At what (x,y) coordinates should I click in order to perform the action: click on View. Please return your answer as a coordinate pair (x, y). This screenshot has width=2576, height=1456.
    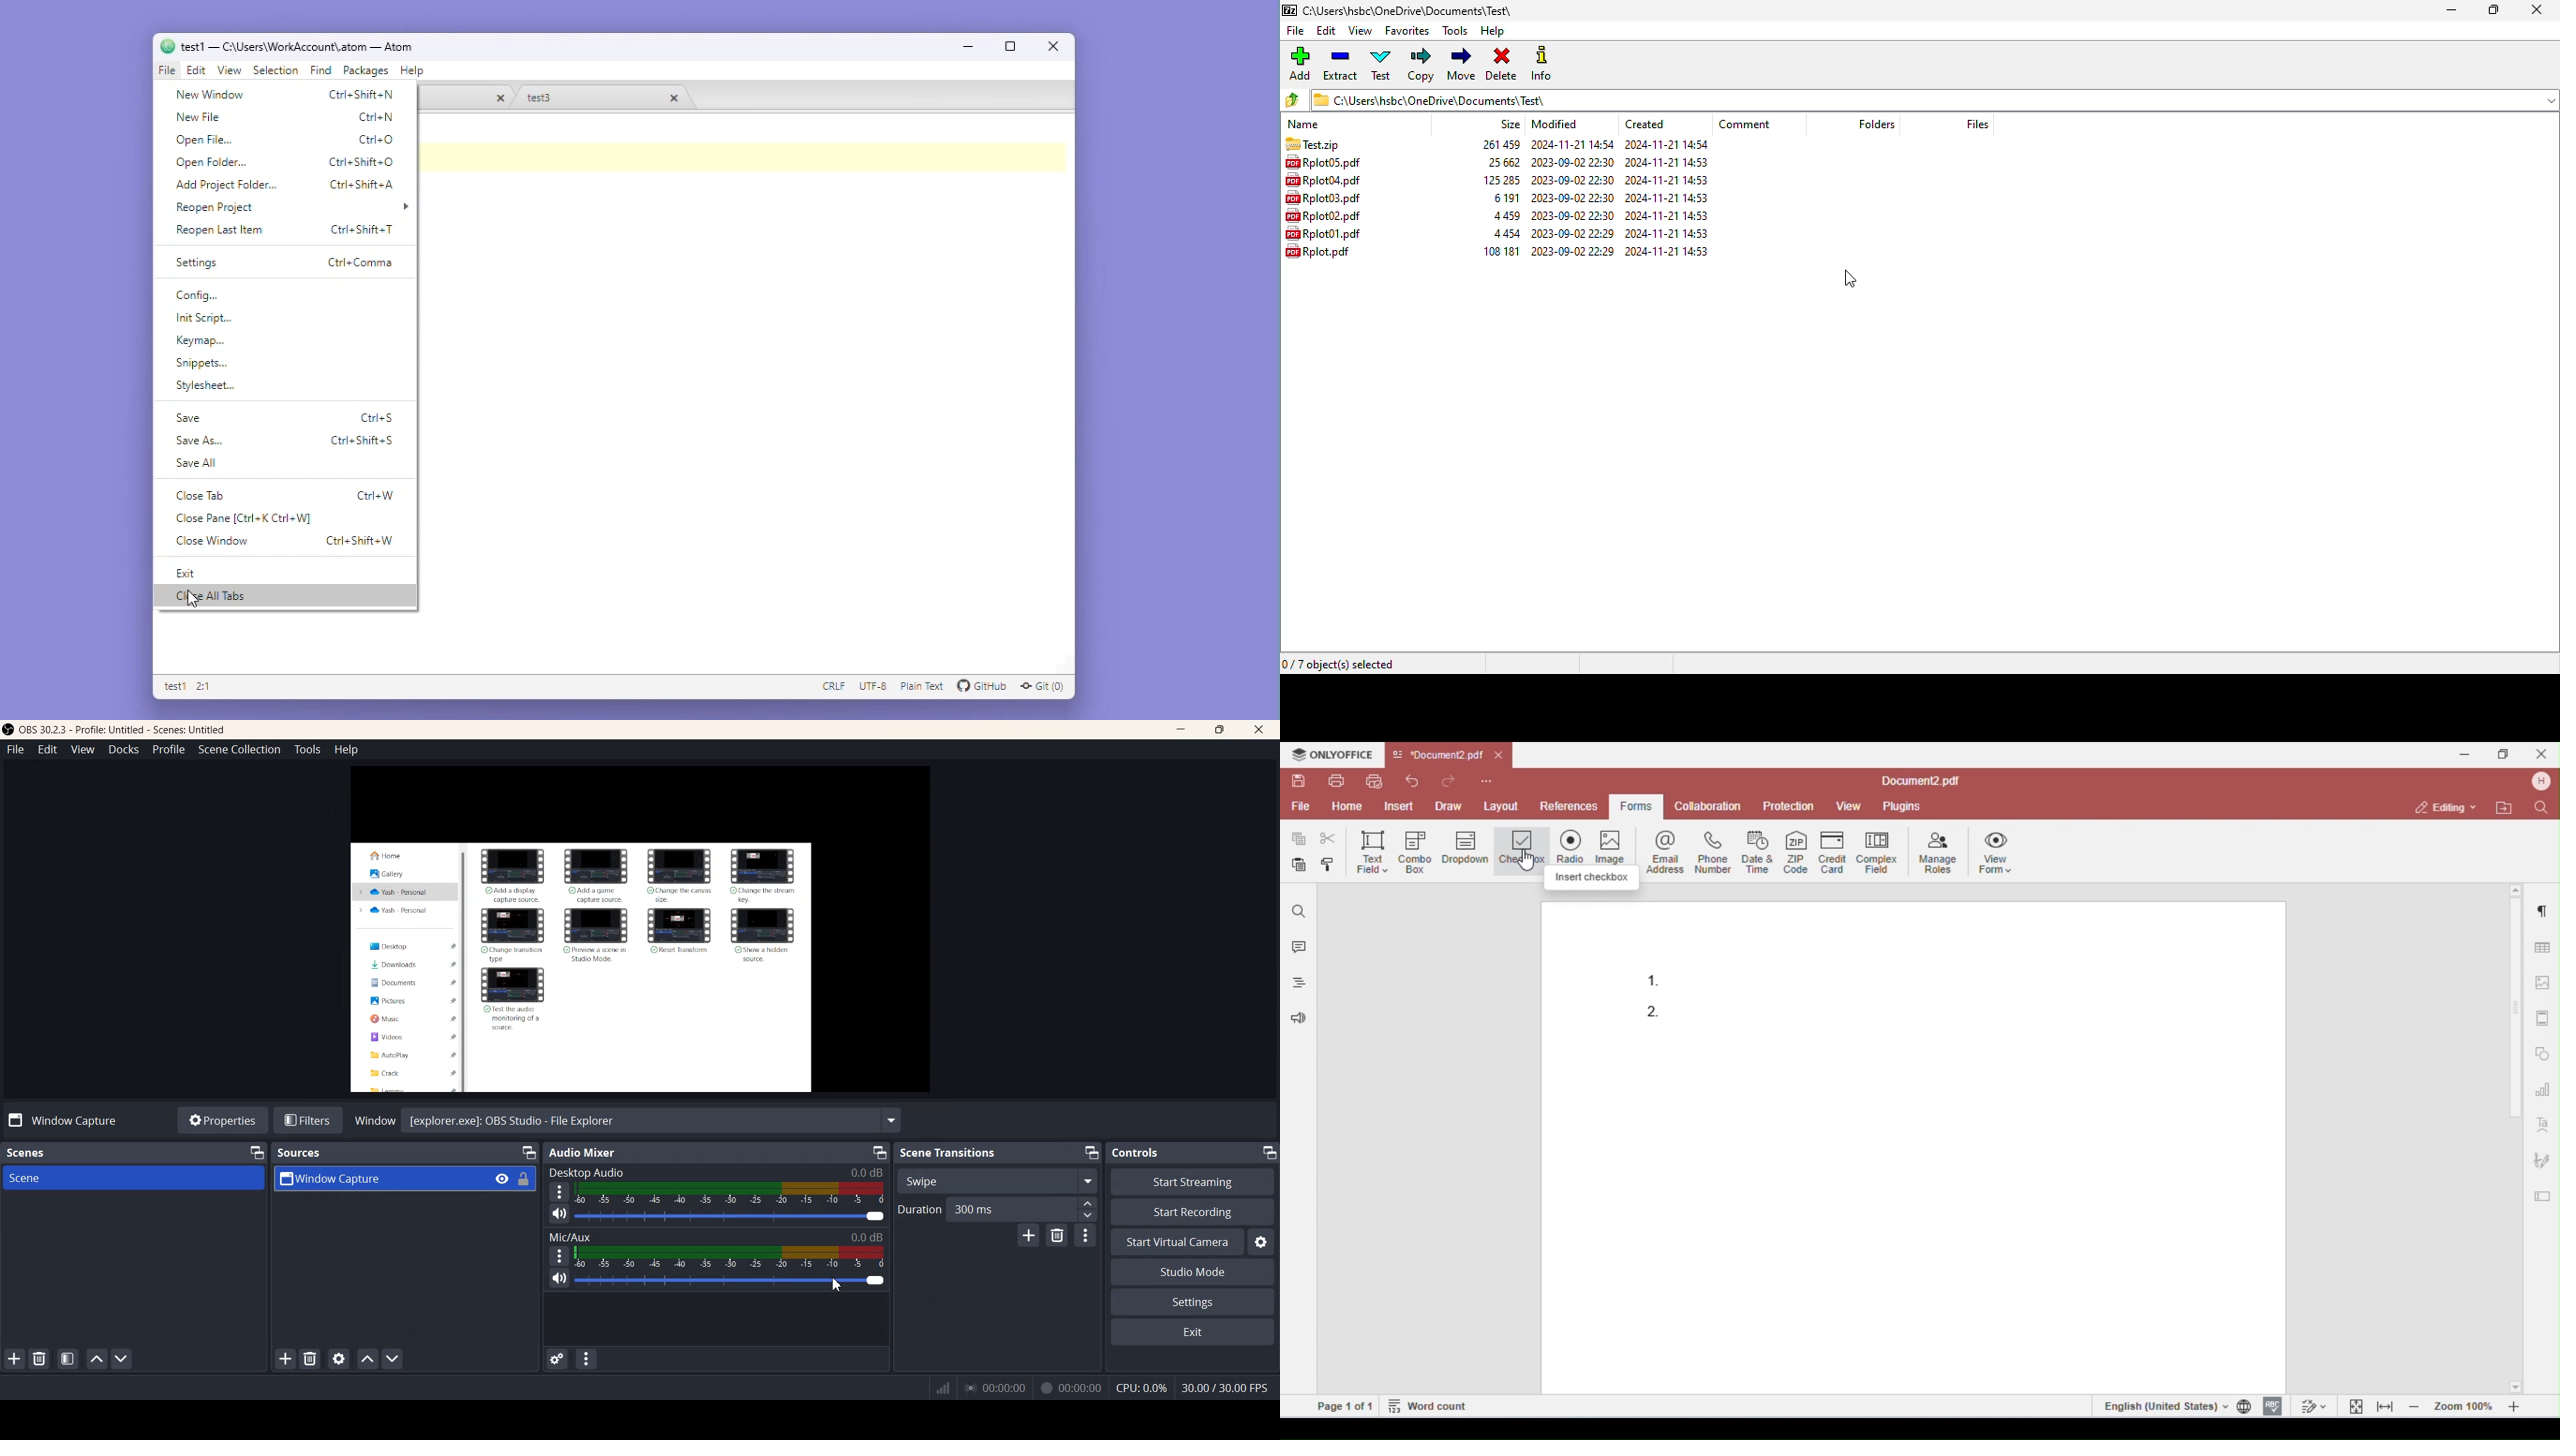
    Looking at the image, I should click on (83, 749).